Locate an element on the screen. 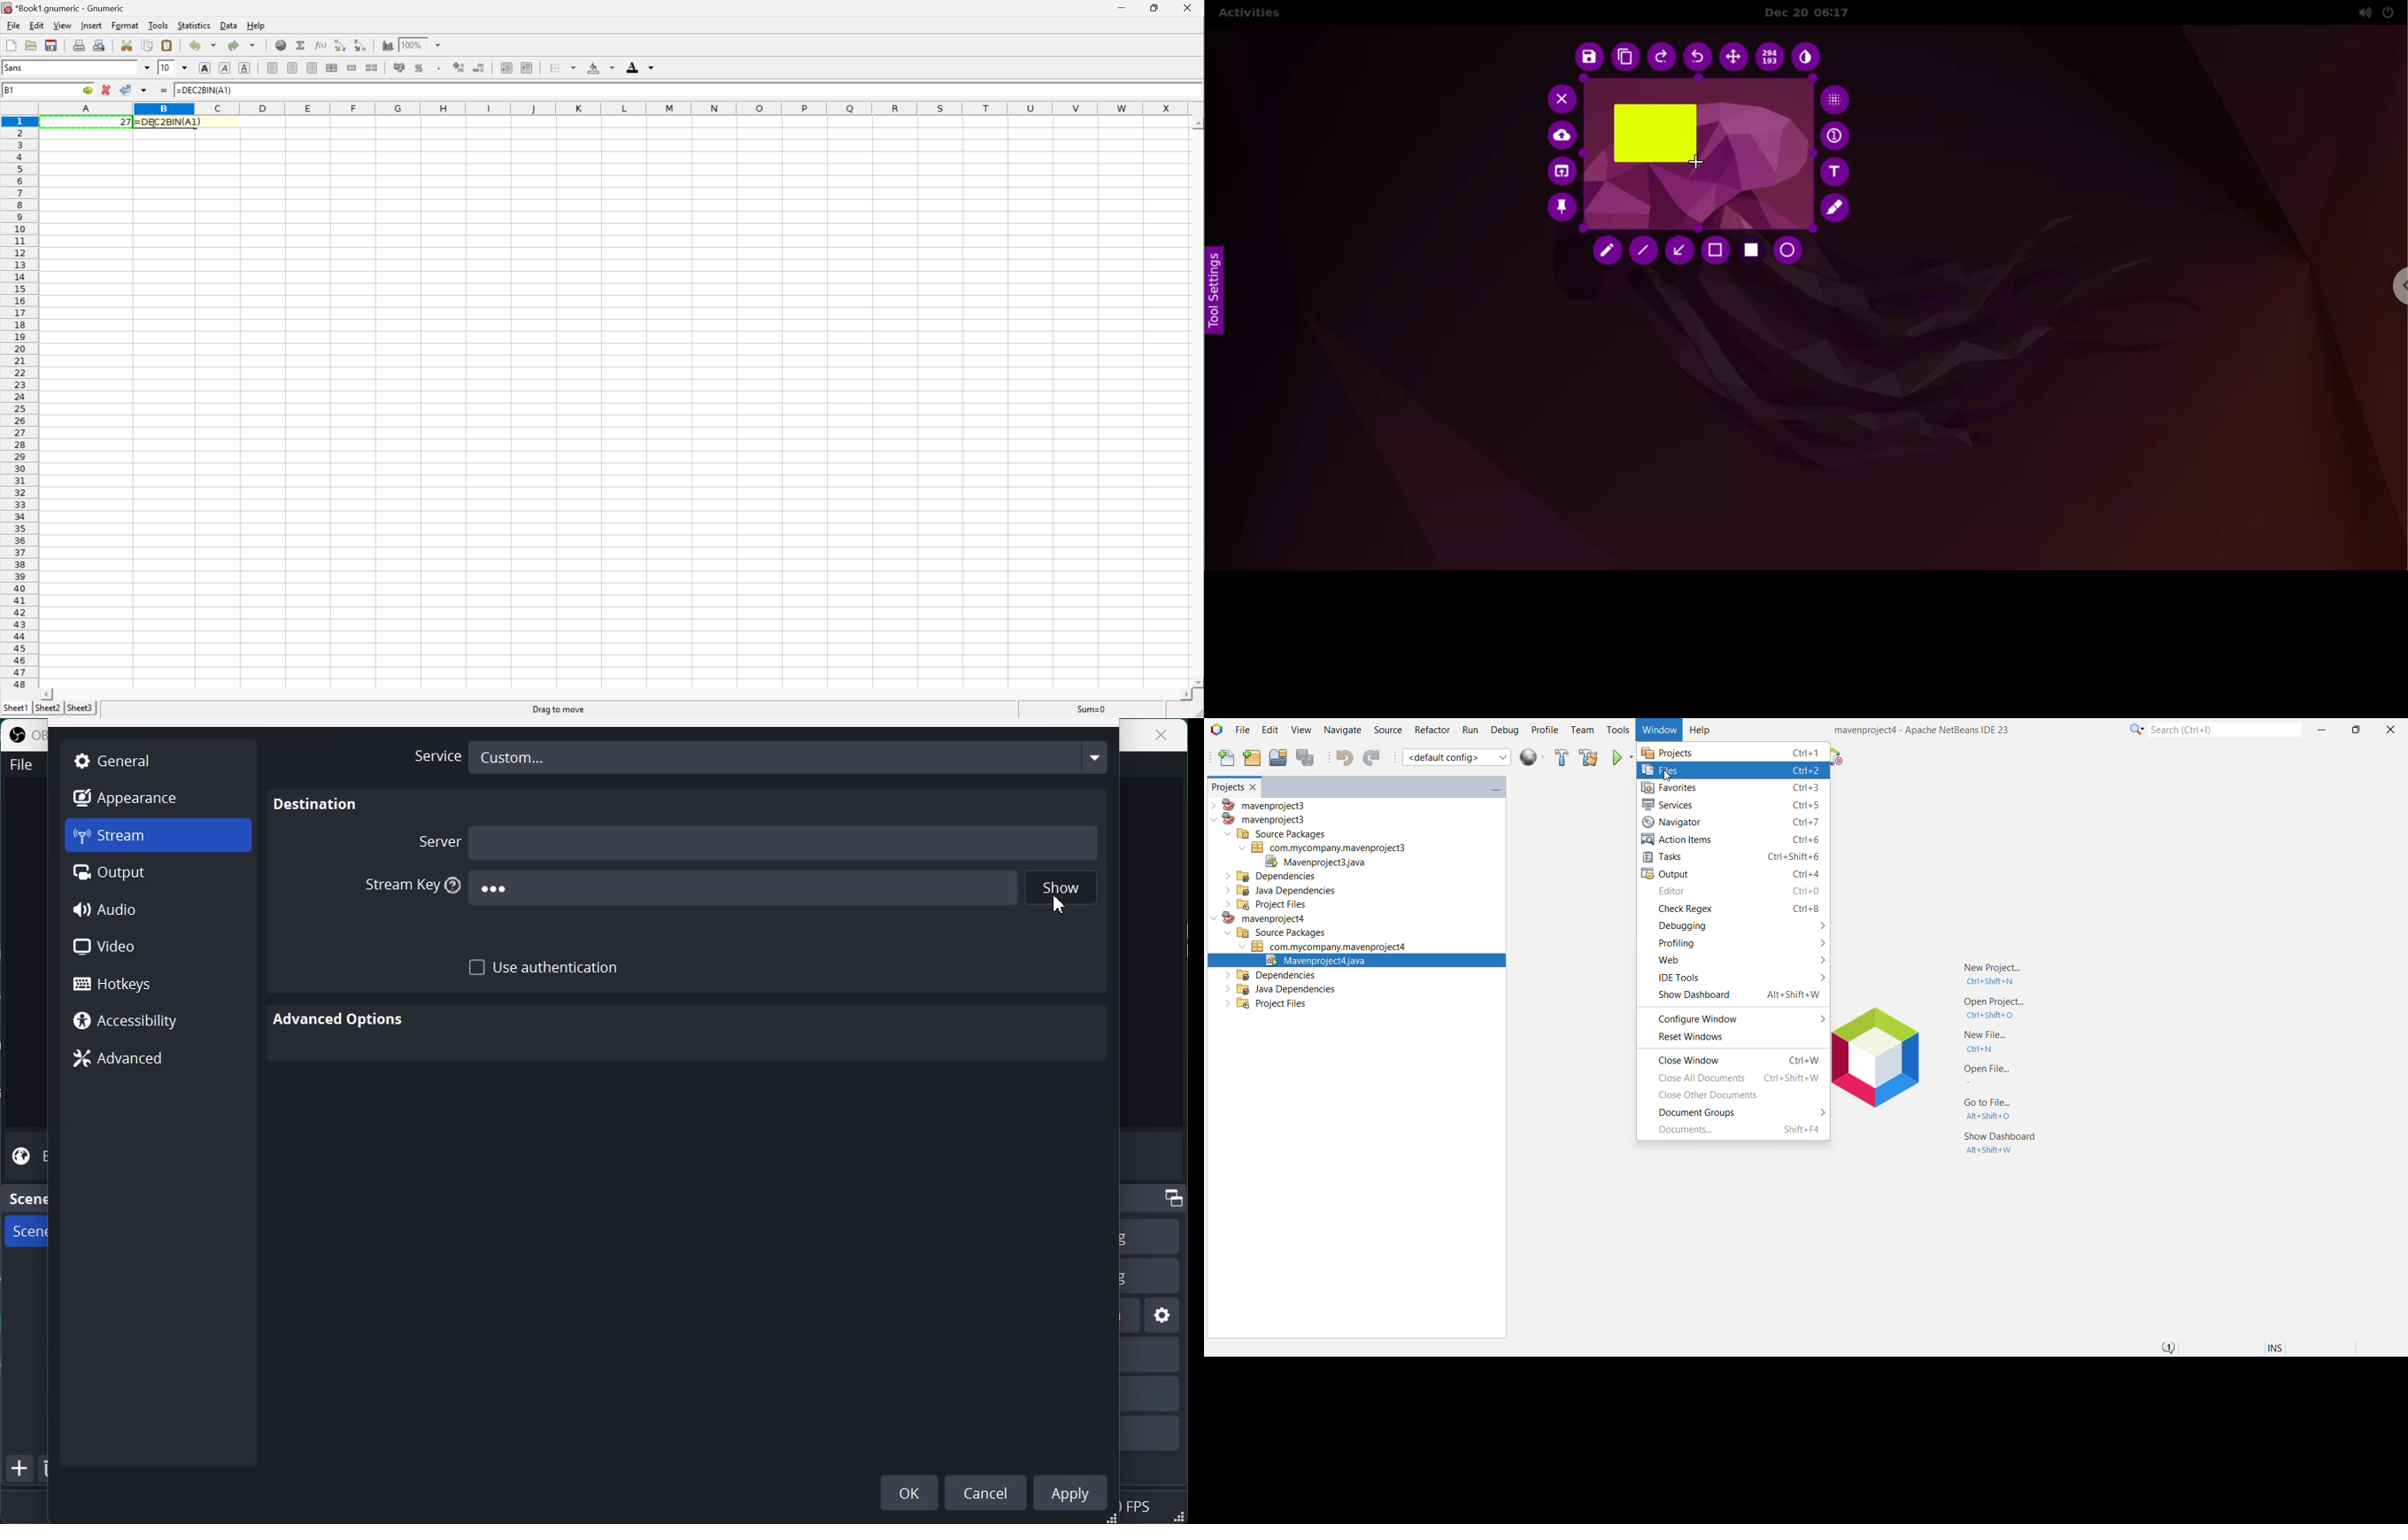 The width and height of the screenshot is (2408, 1540). Scroll Down is located at coordinates (1196, 681).